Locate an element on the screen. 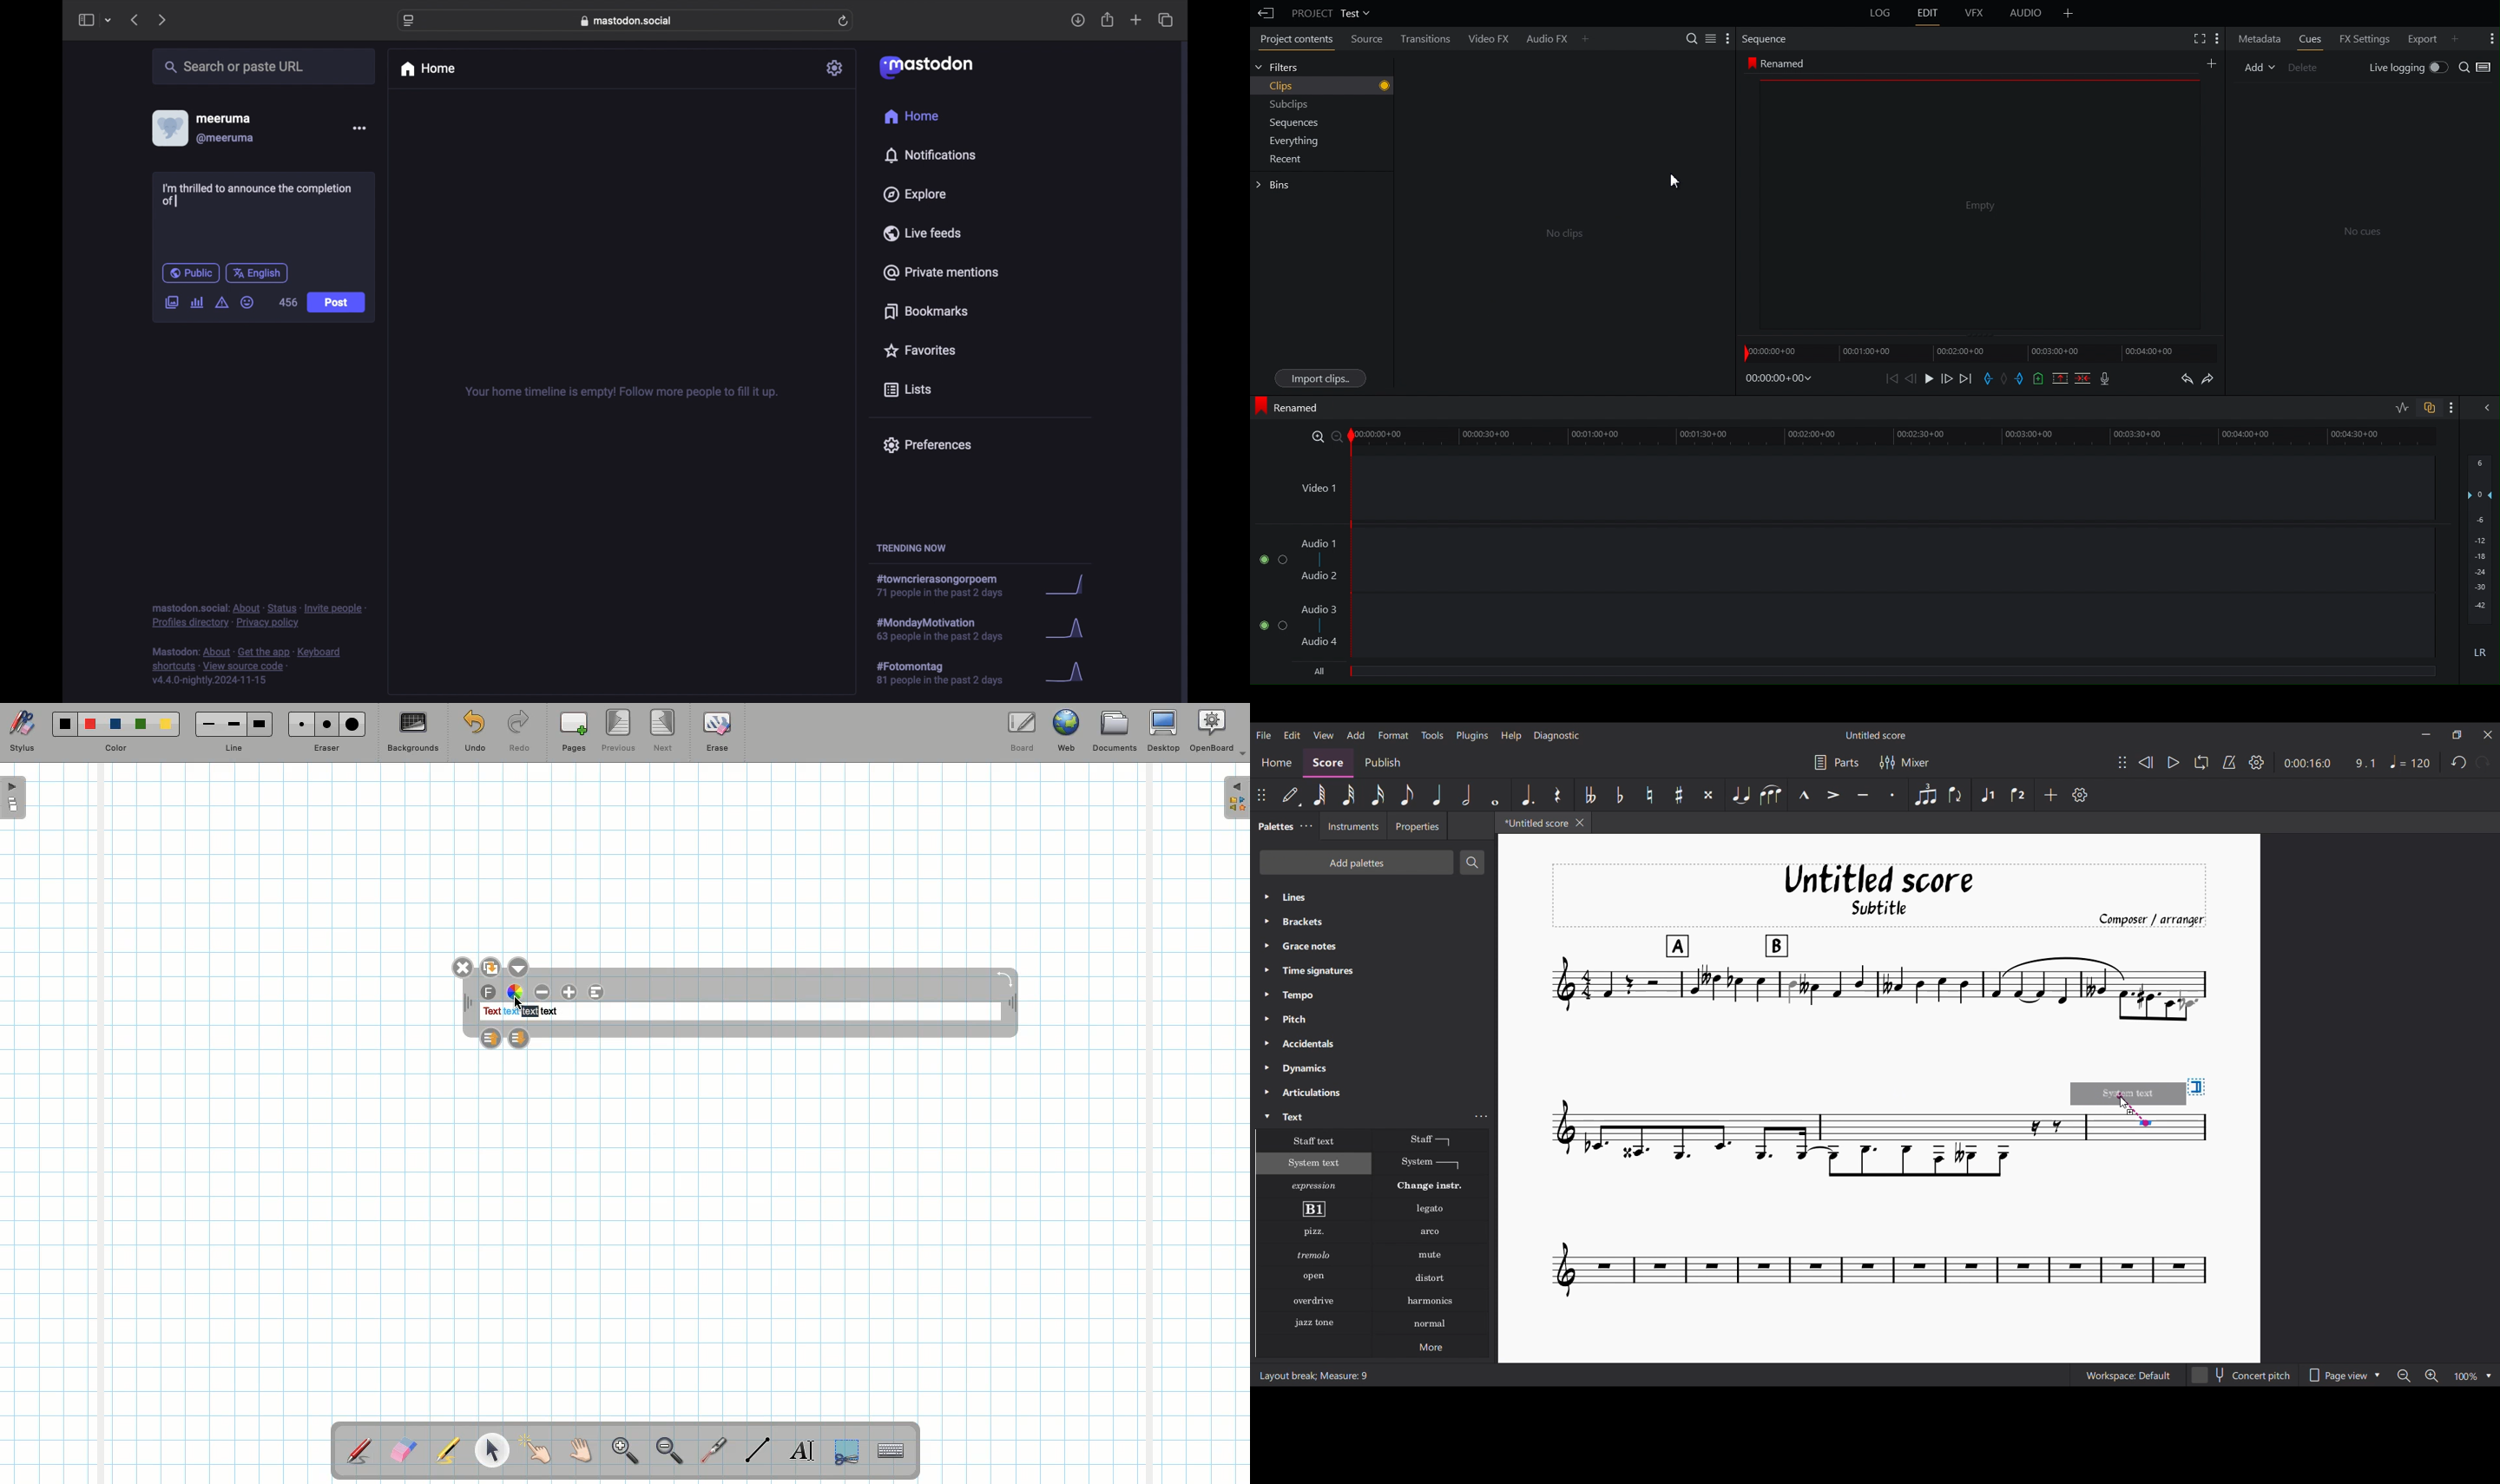  Board is located at coordinates (1021, 732).